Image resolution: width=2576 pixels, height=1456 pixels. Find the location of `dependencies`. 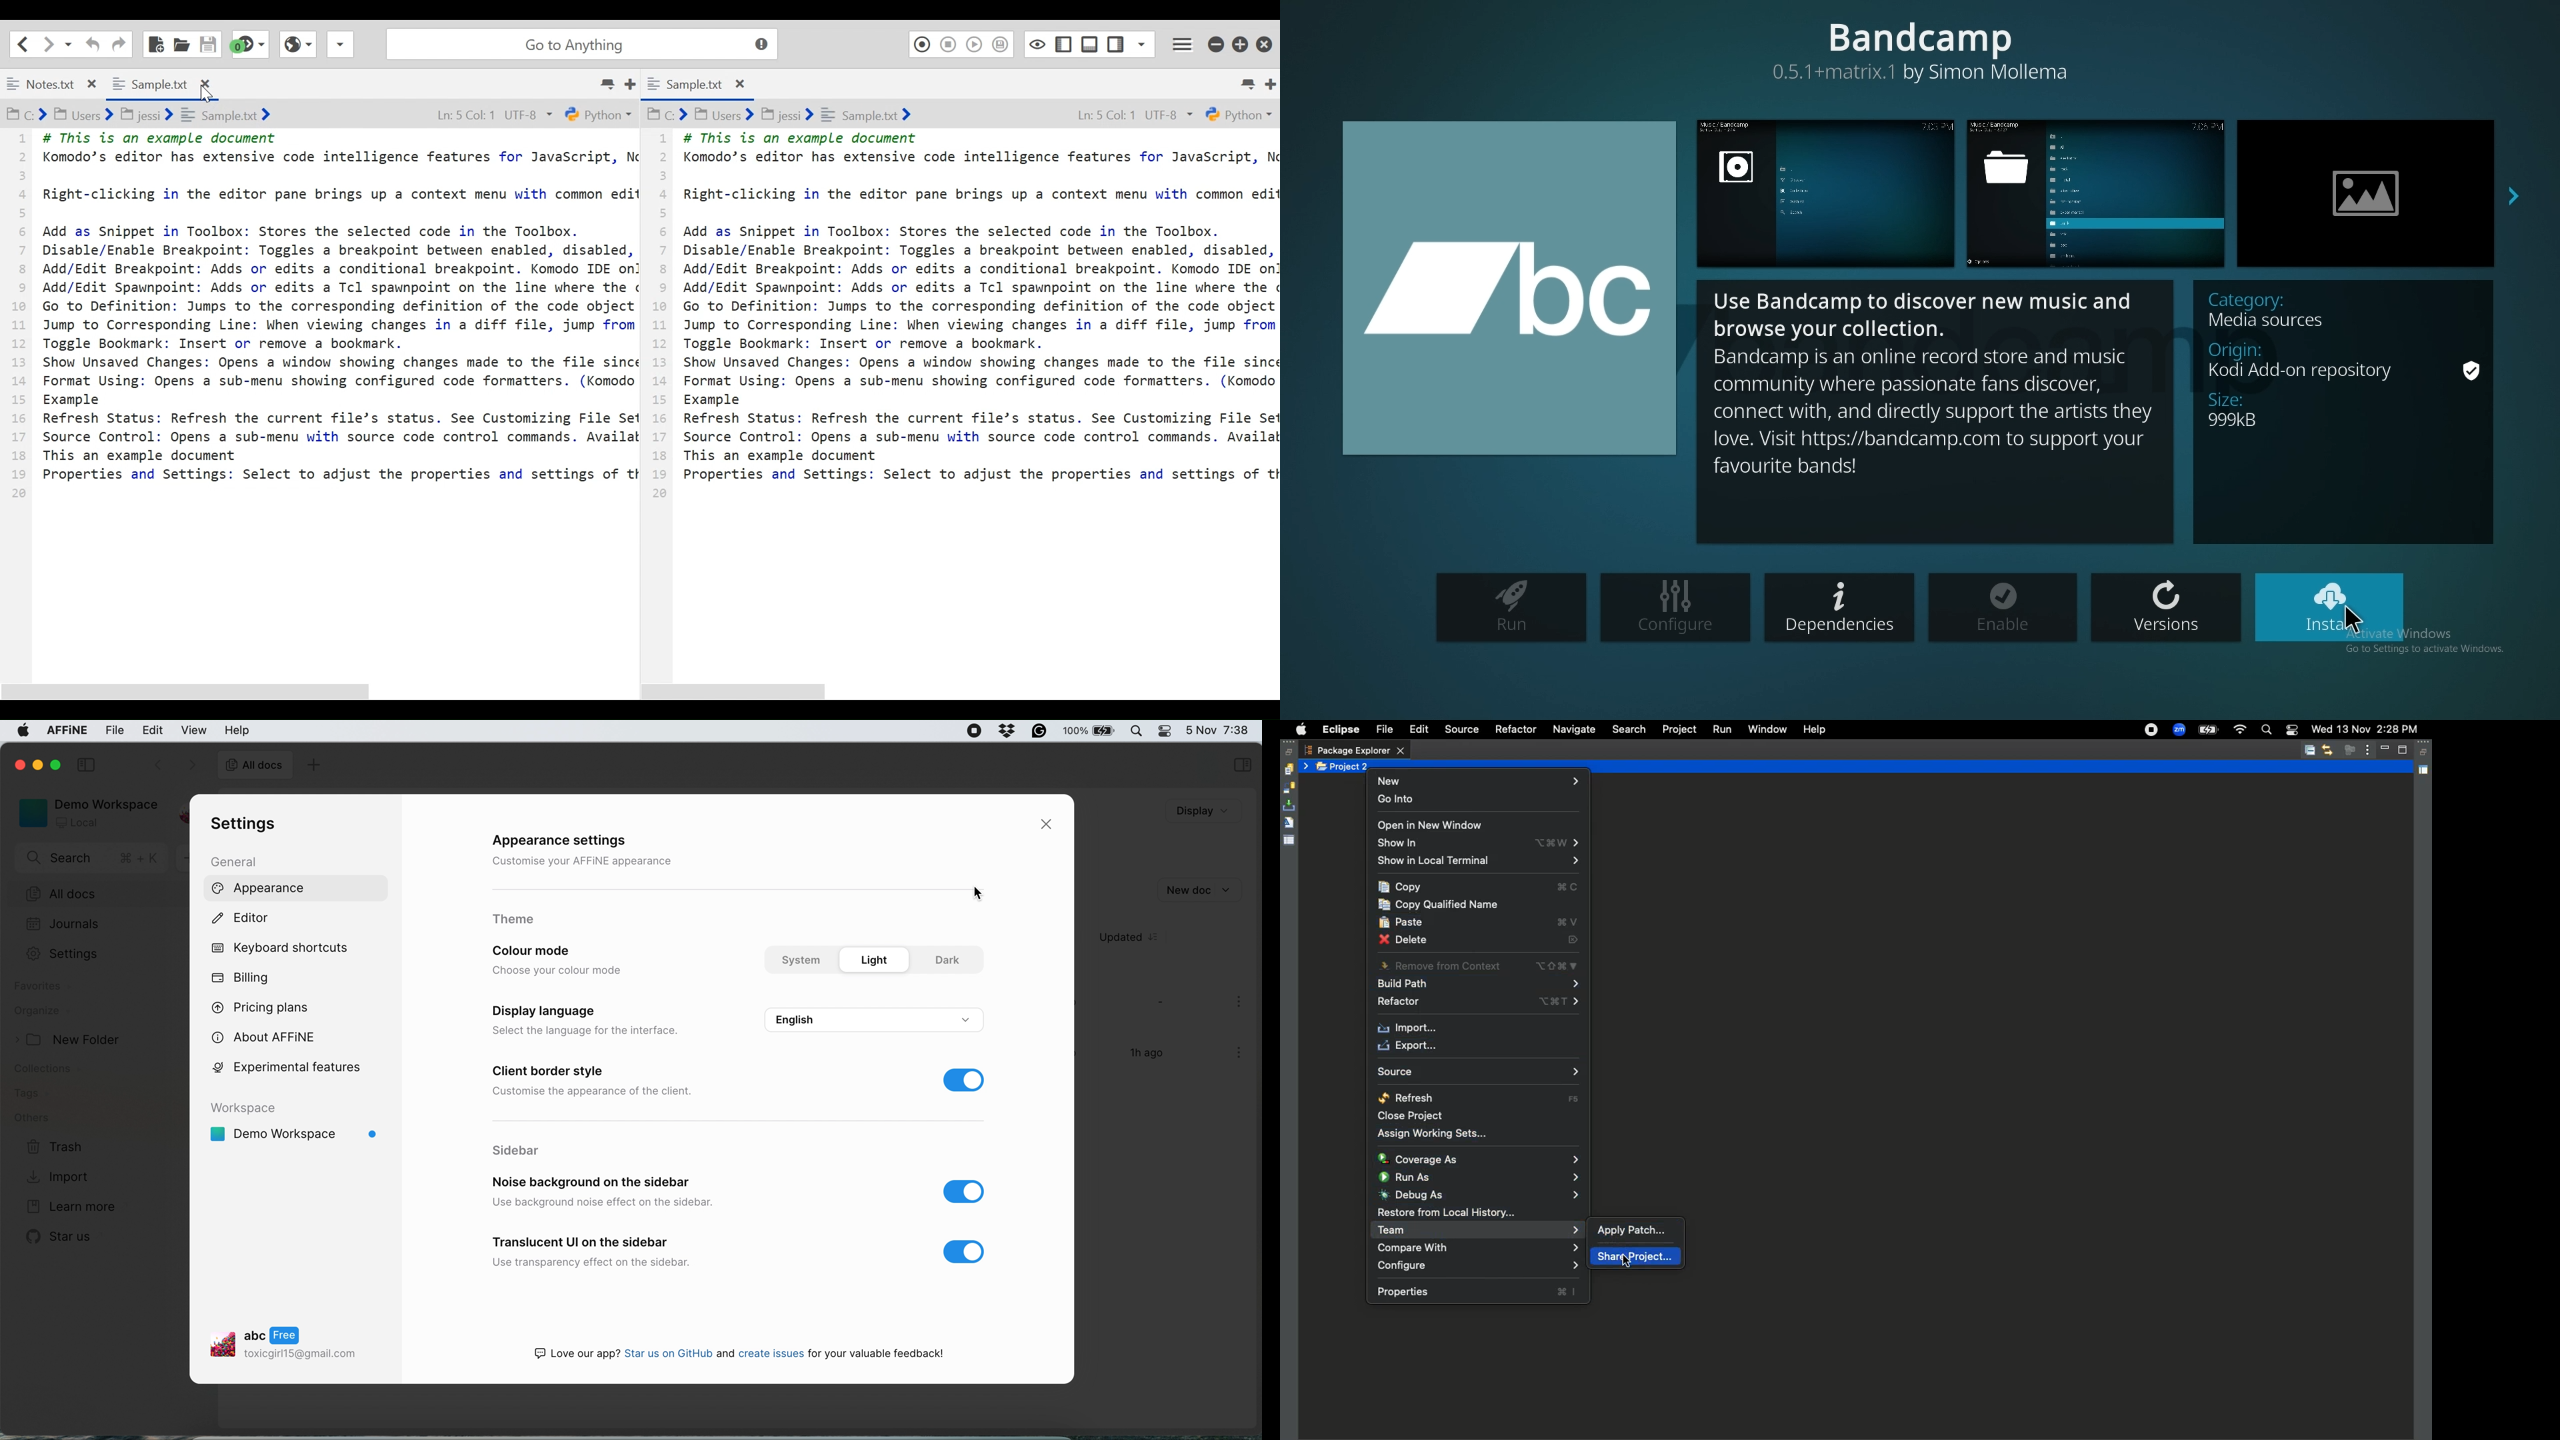

dependencies is located at coordinates (1837, 605).